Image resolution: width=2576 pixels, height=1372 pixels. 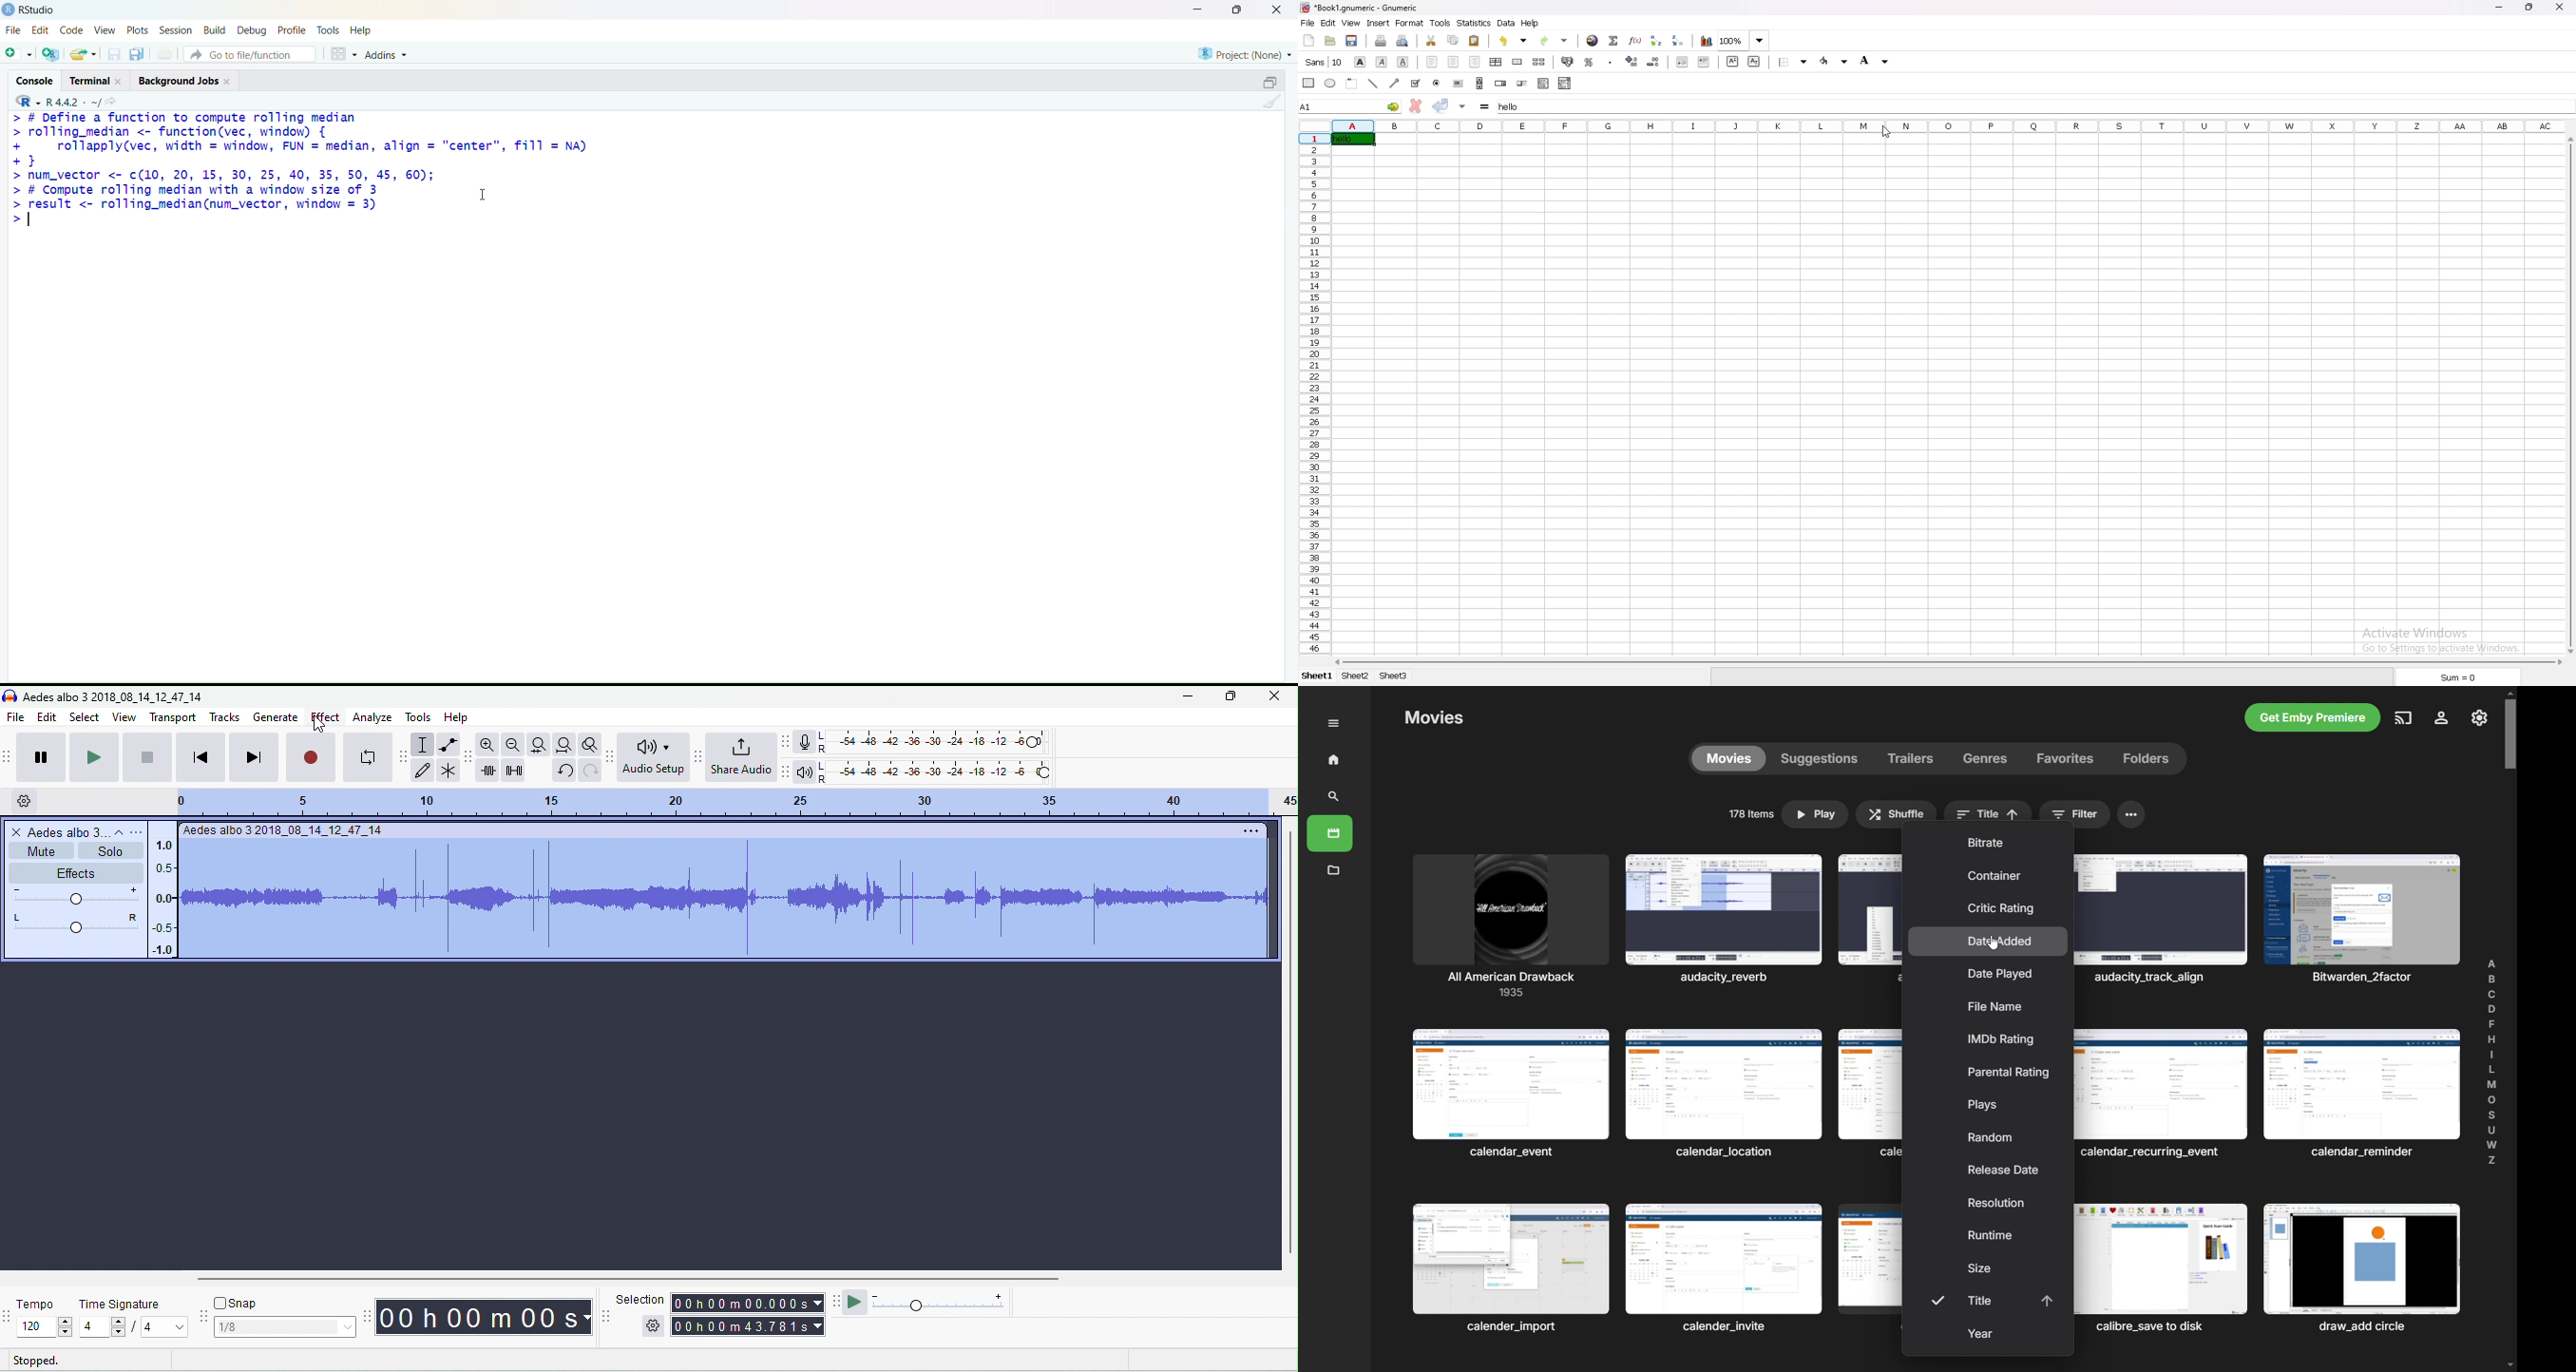 What do you see at coordinates (1658, 40) in the screenshot?
I see `sort ascending` at bounding box center [1658, 40].